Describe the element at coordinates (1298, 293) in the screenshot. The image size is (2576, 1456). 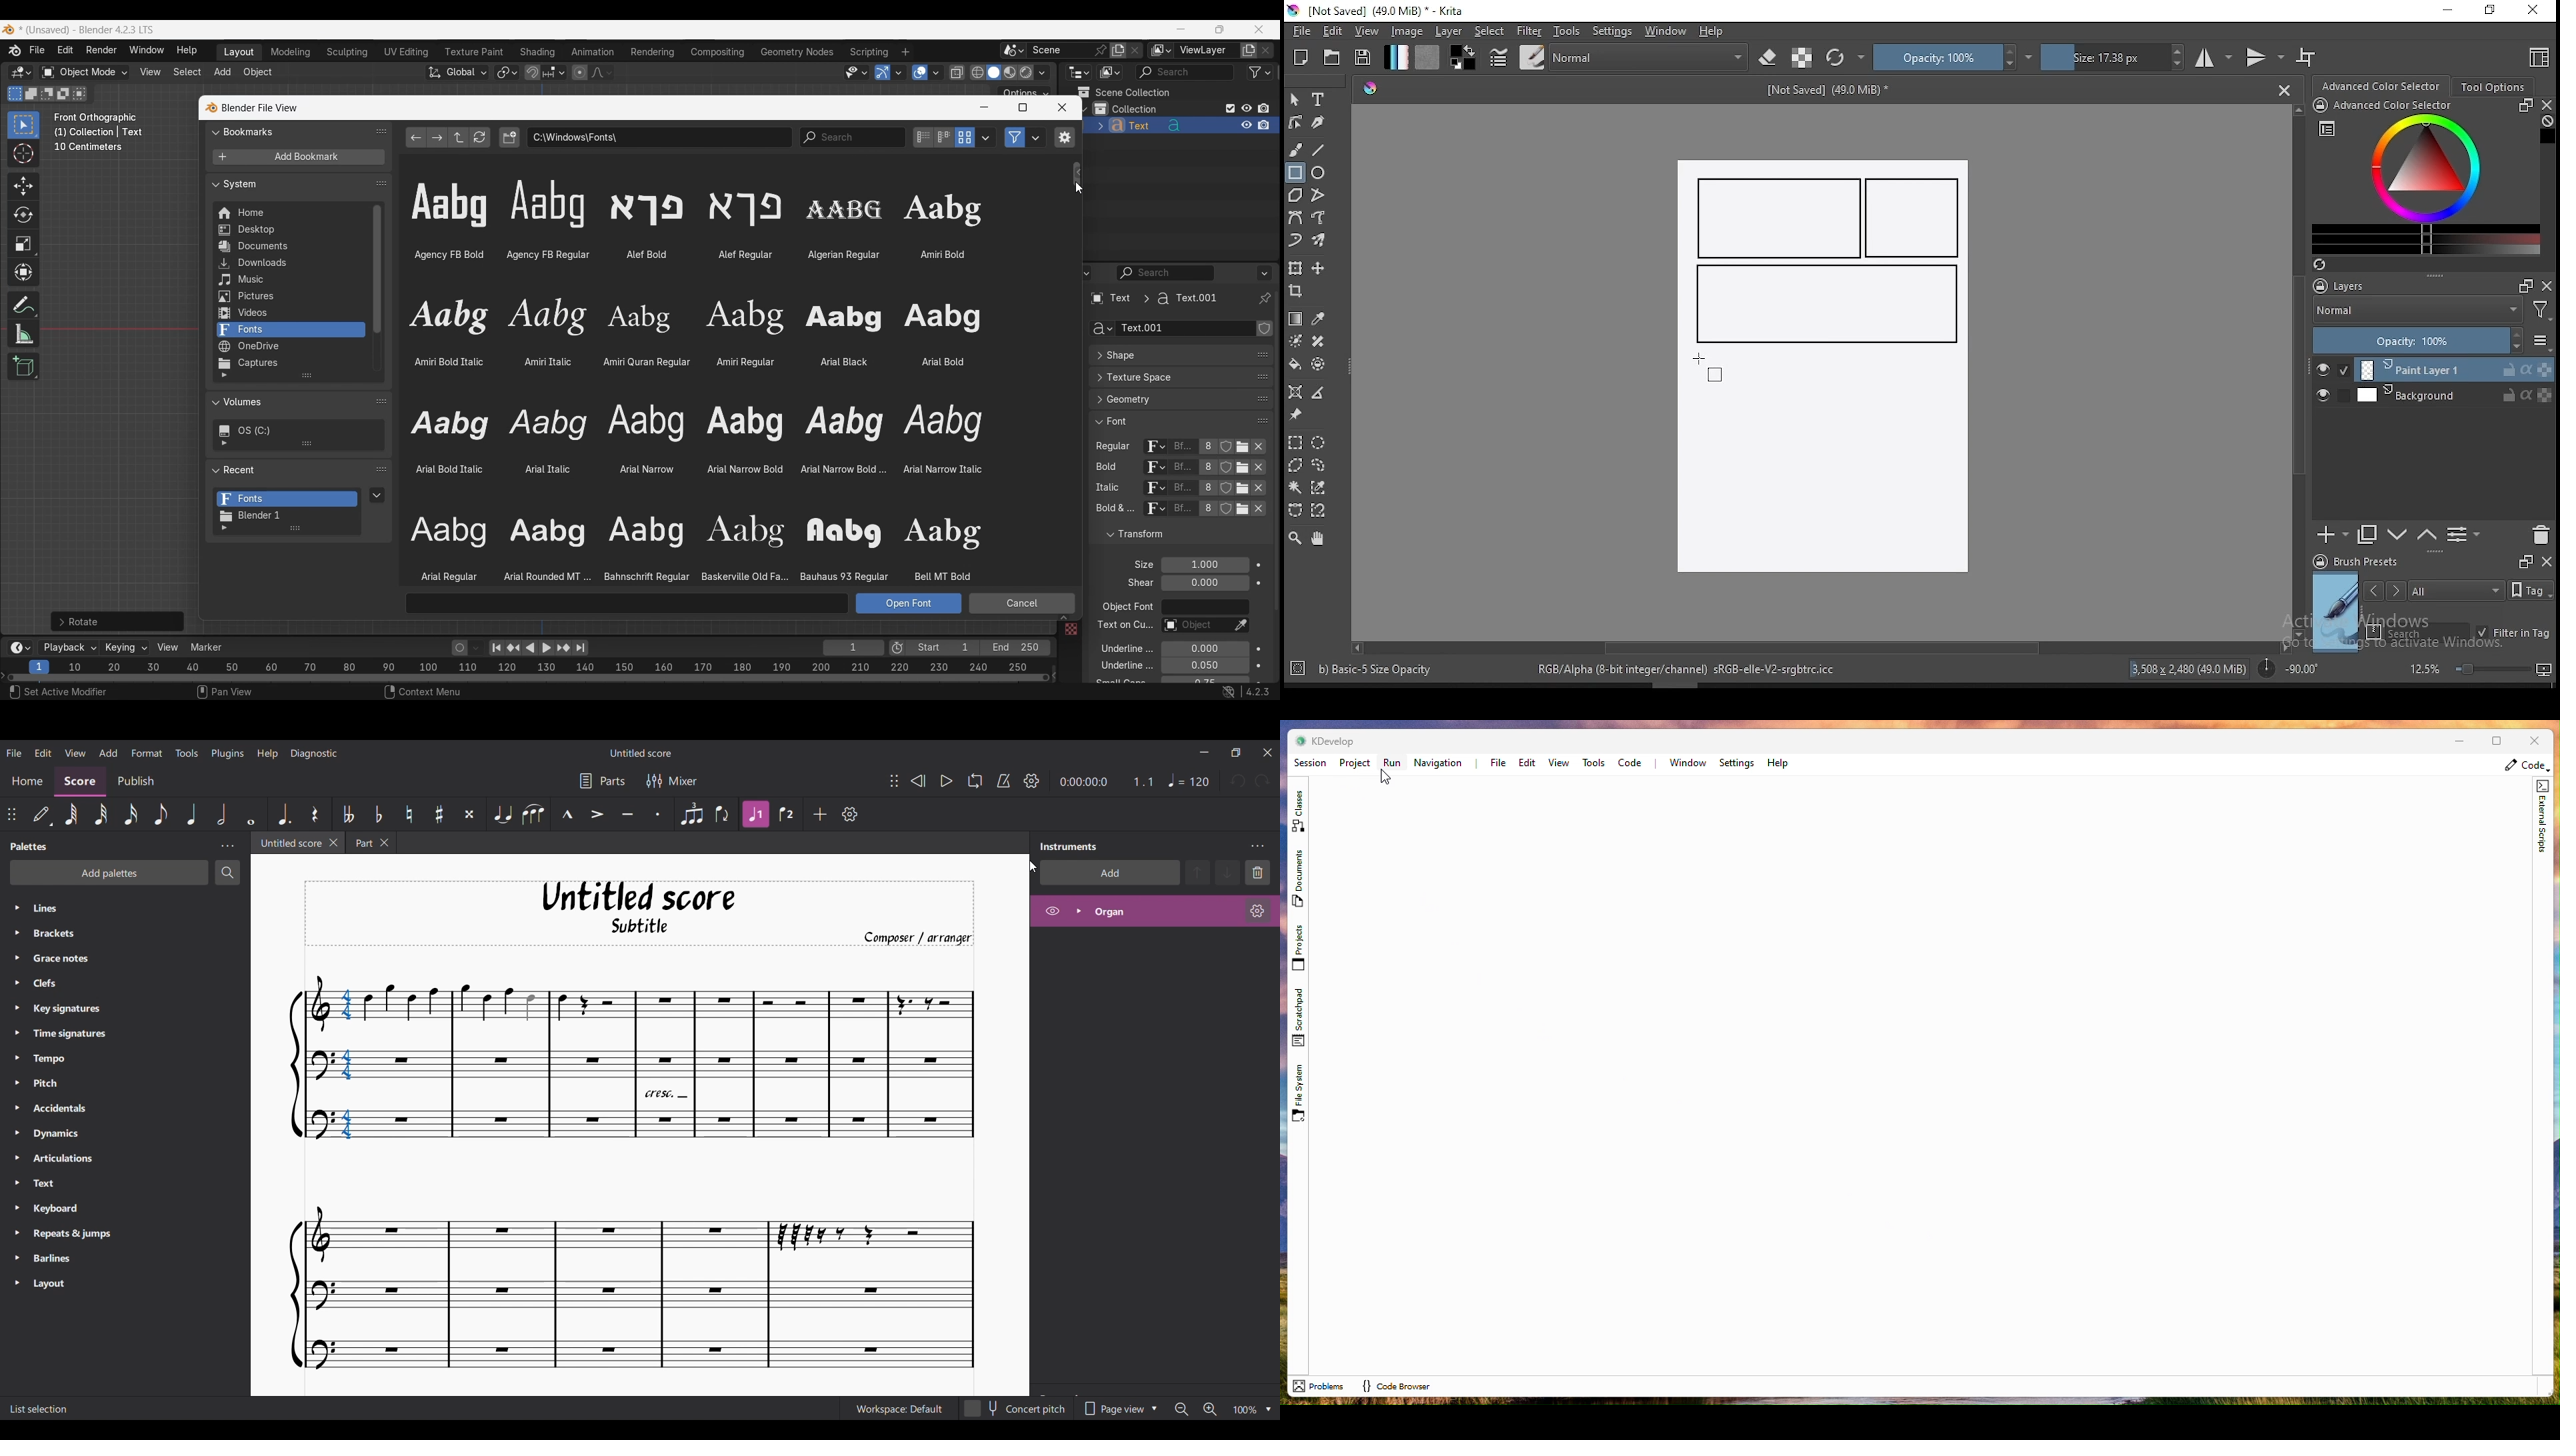
I see `crop tool` at that location.